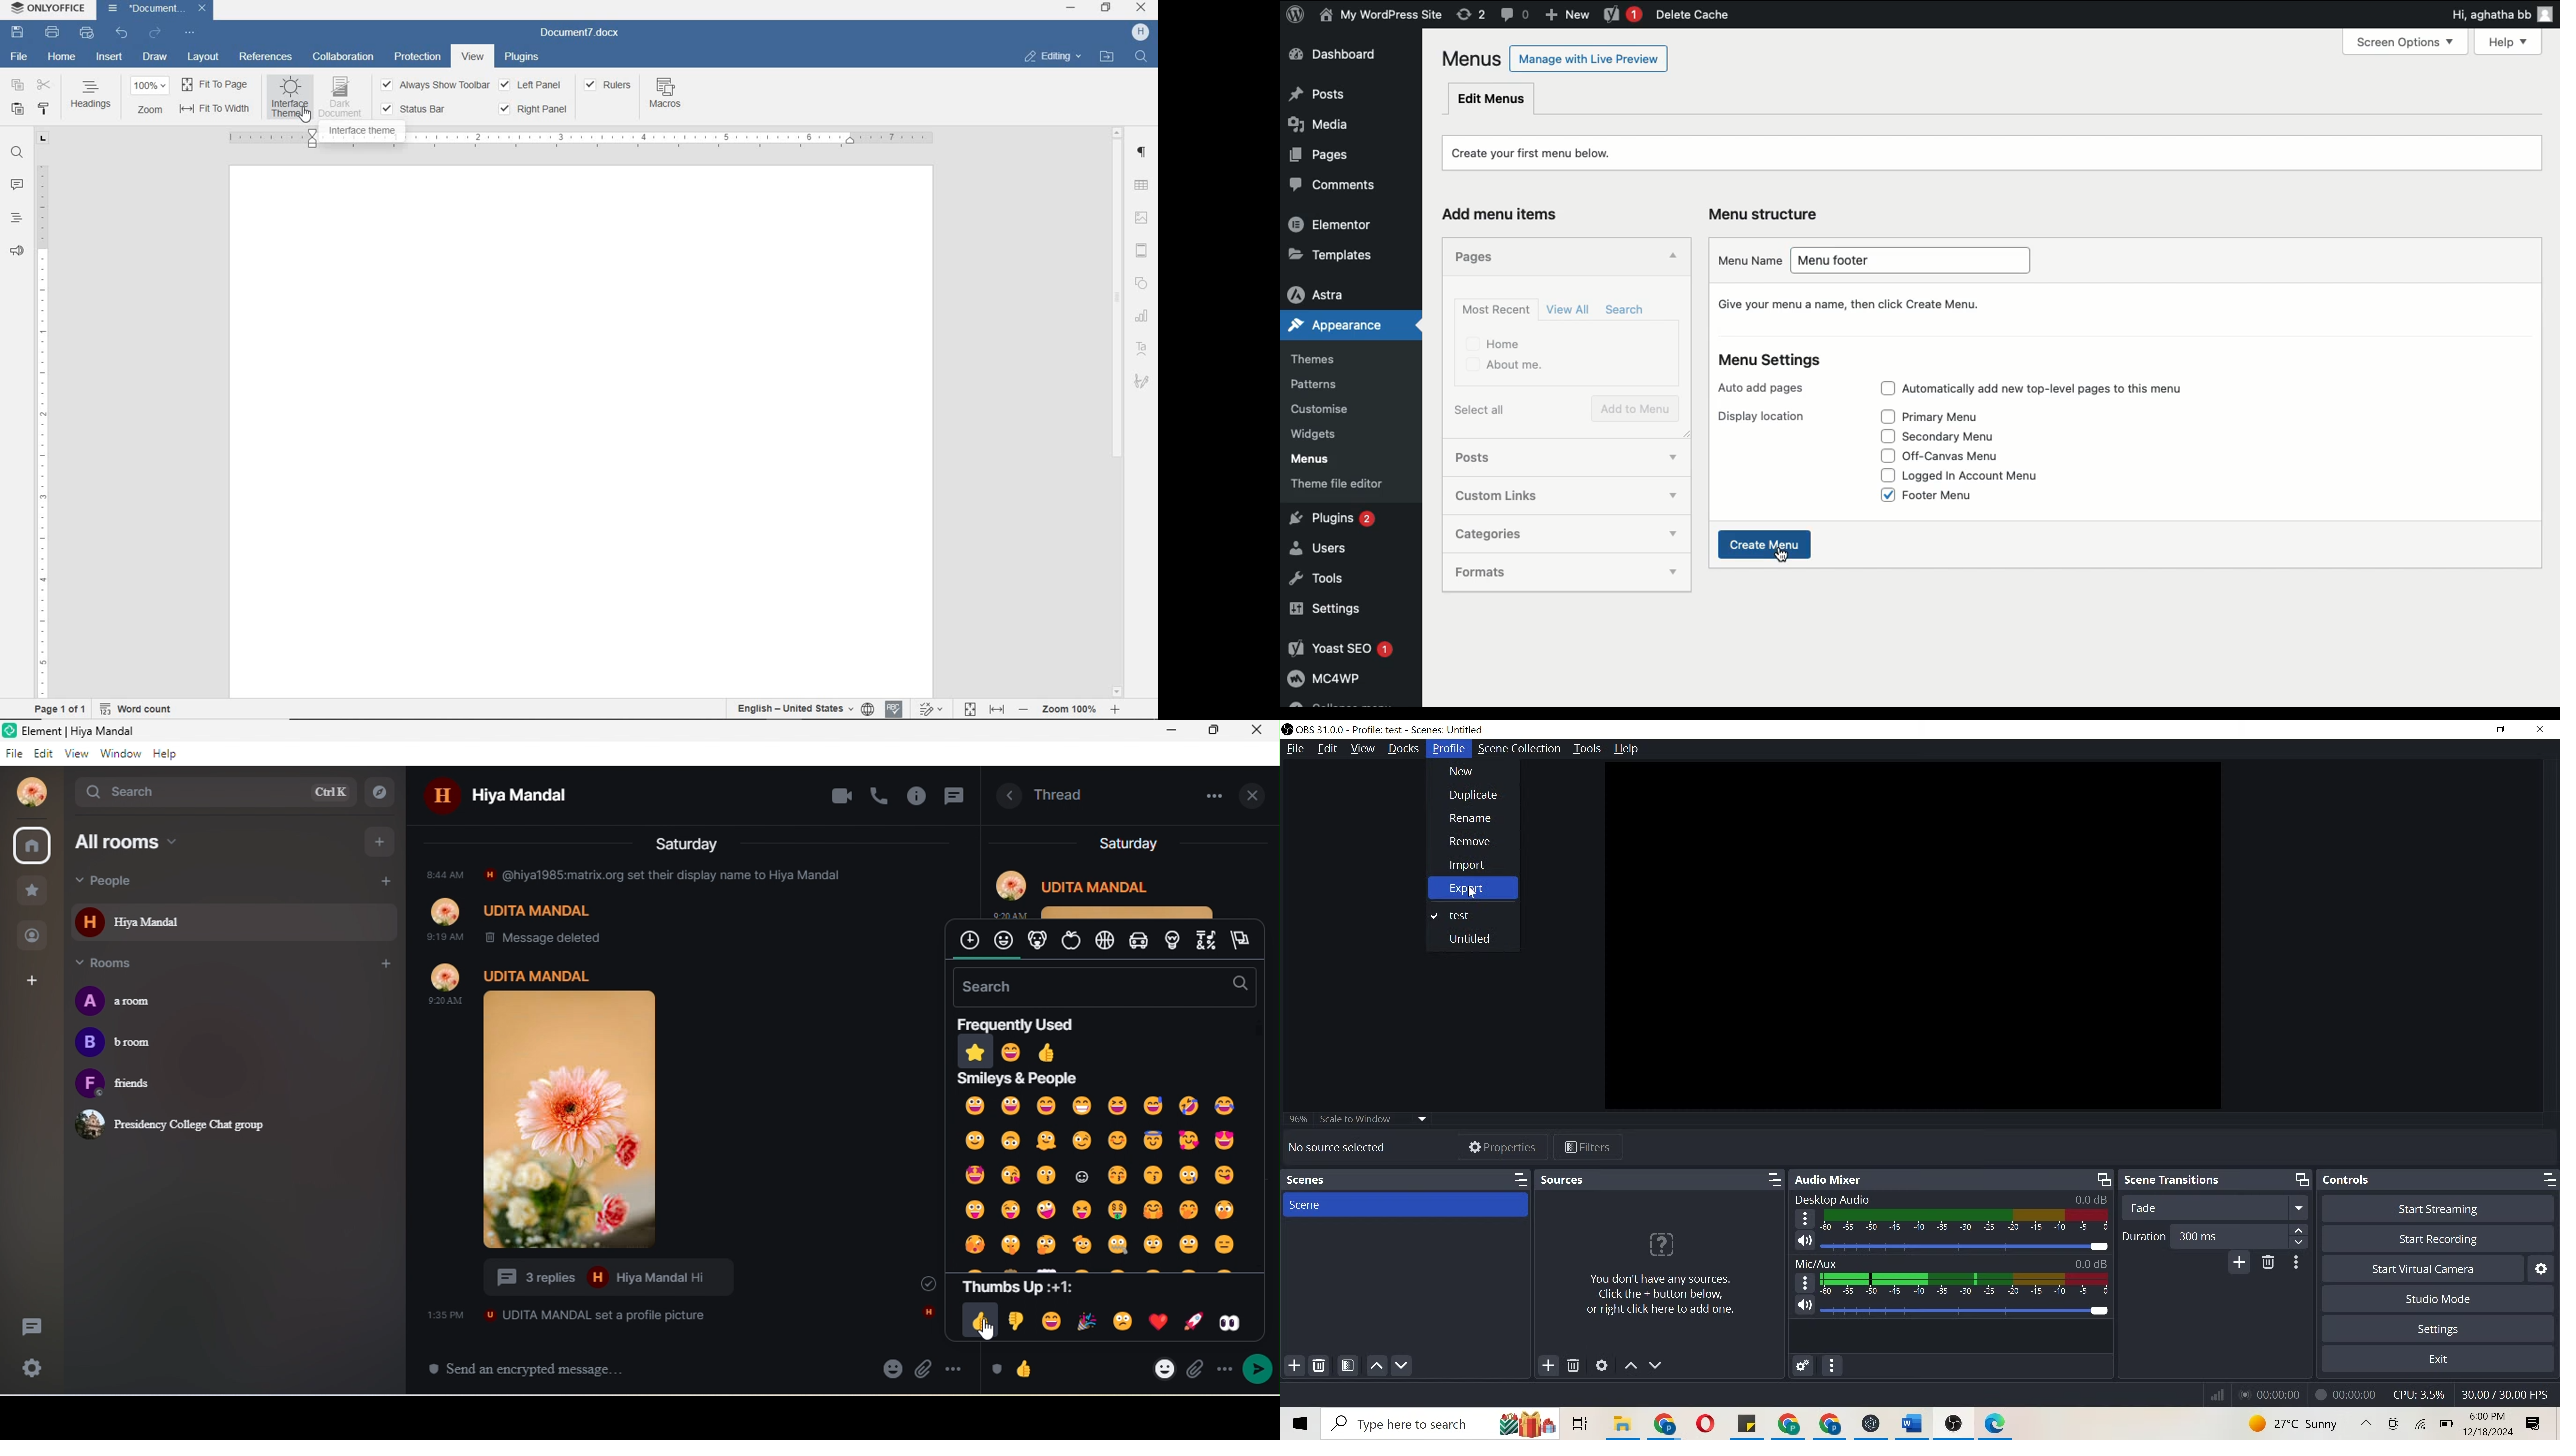  What do you see at coordinates (1964, 1221) in the screenshot?
I see `audio decibel scale` at bounding box center [1964, 1221].